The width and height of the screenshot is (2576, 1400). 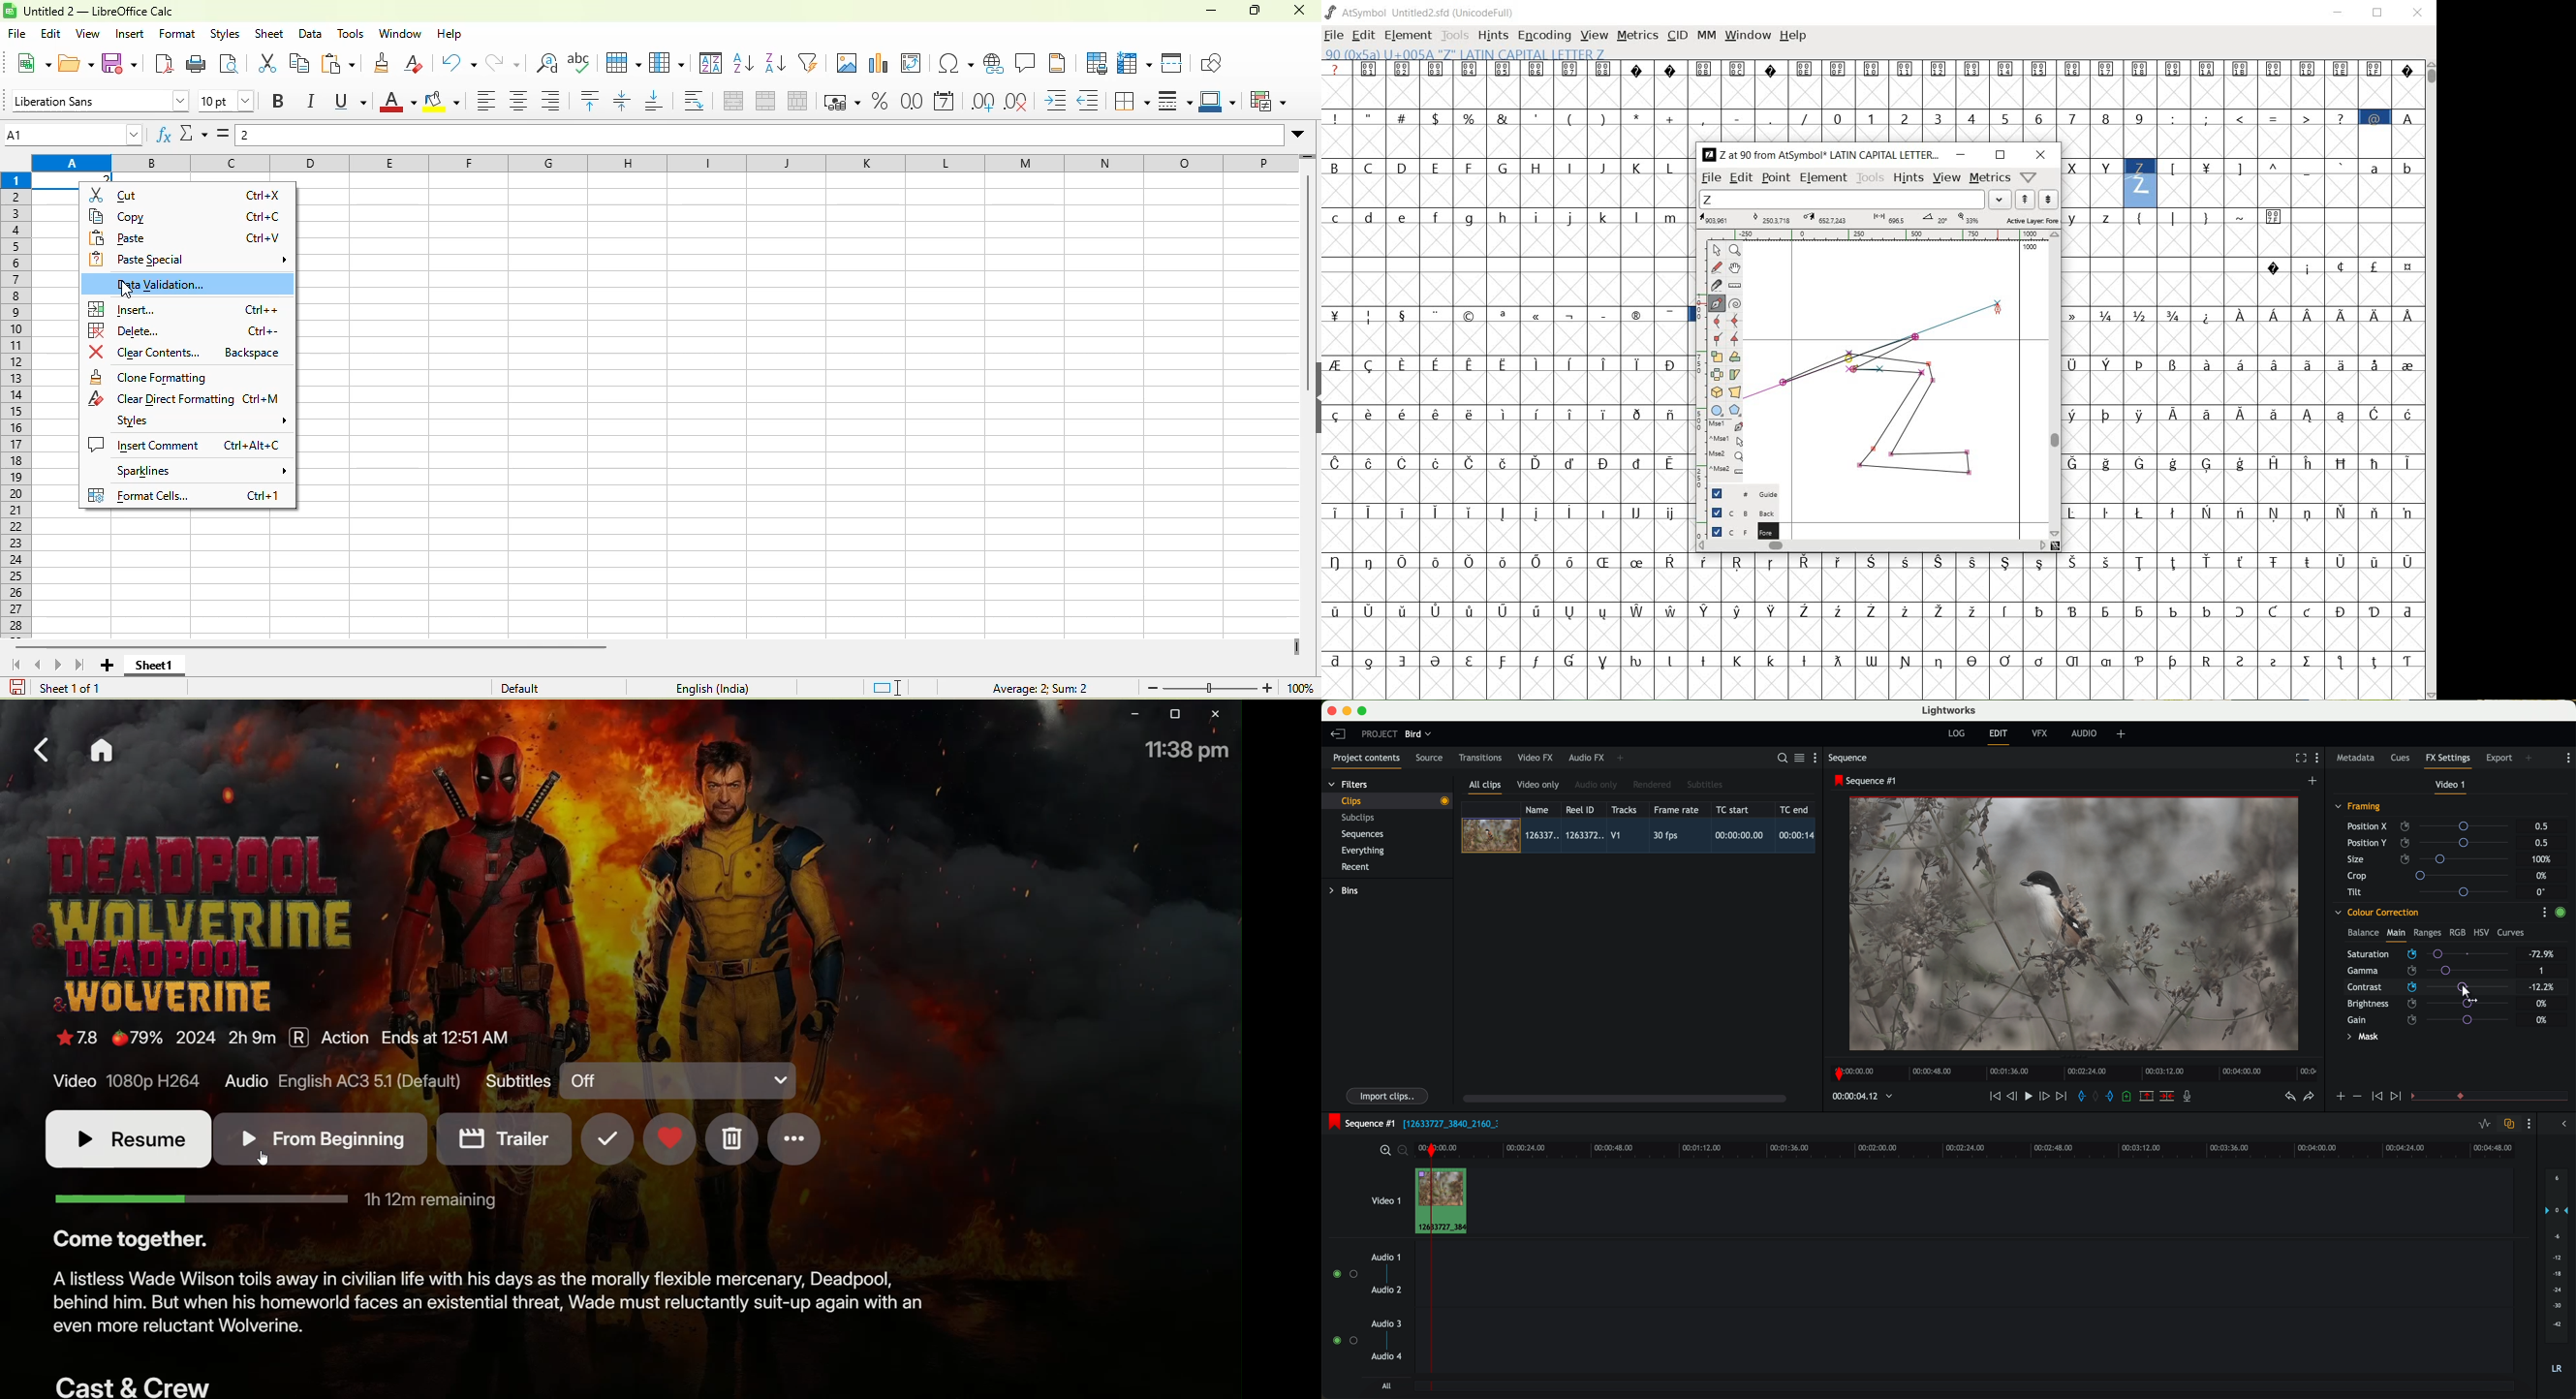 What do you see at coordinates (2341, 14) in the screenshot?
I see `minimize` at bounding box center [2341, 14].